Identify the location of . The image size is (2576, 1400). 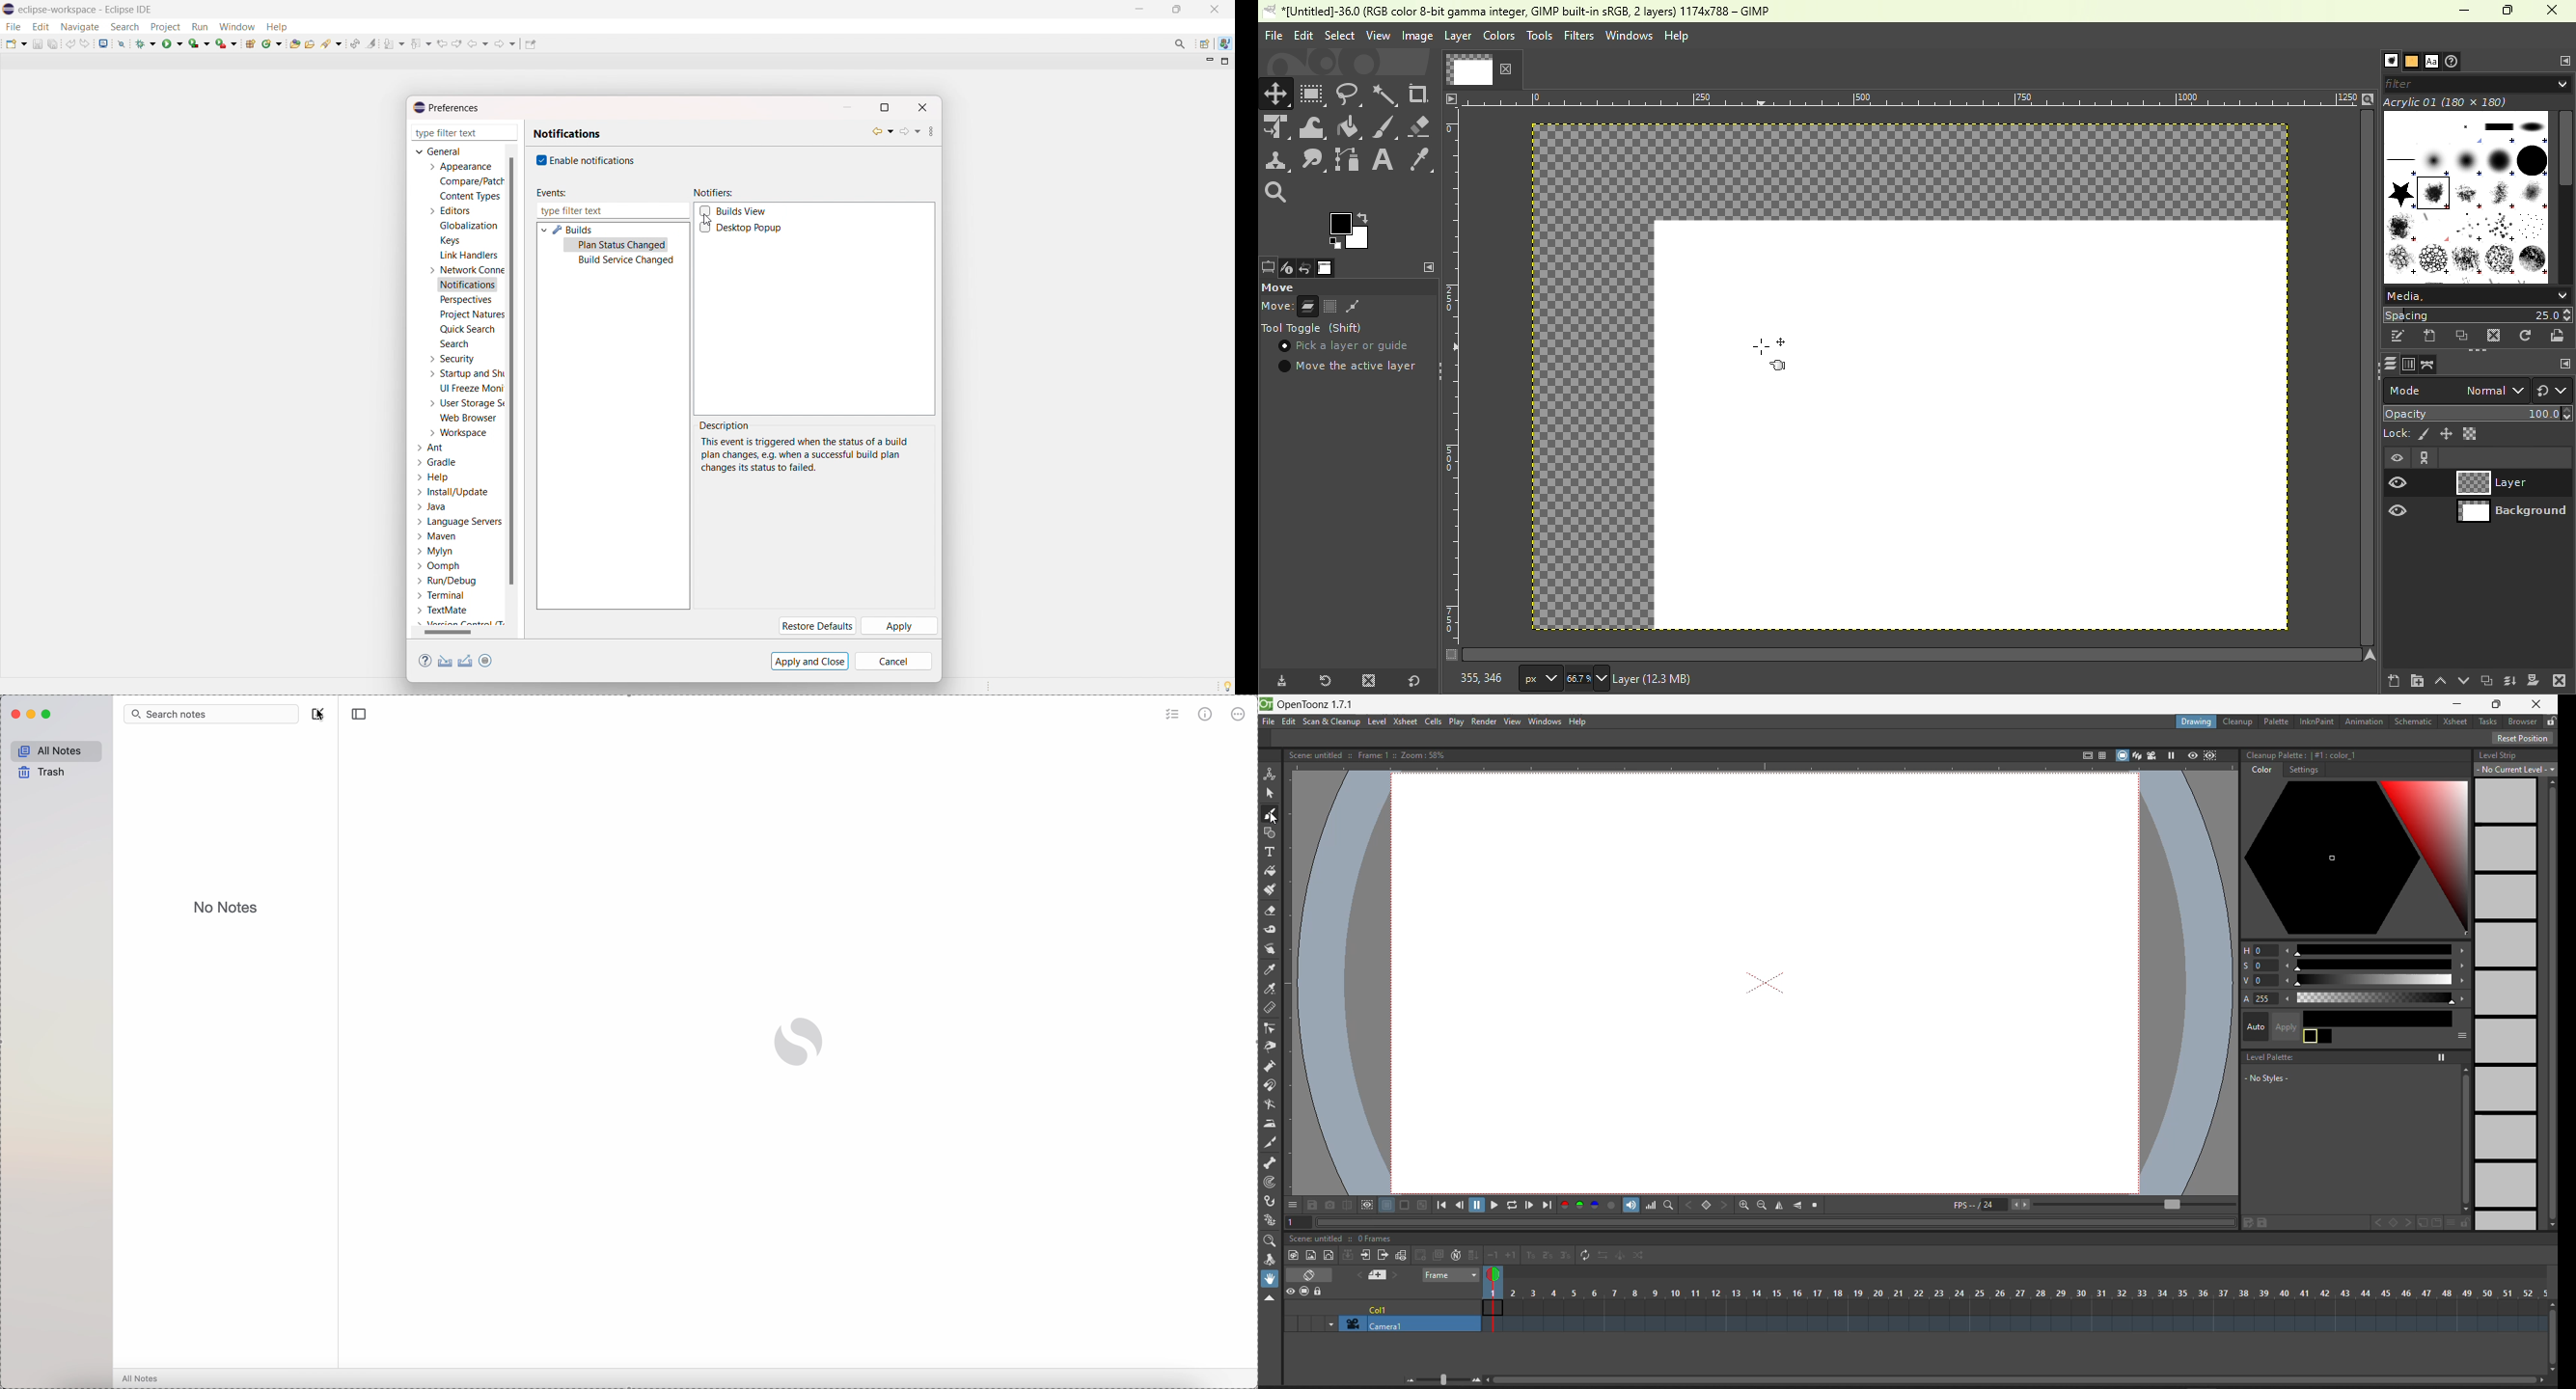
(1338, 36).